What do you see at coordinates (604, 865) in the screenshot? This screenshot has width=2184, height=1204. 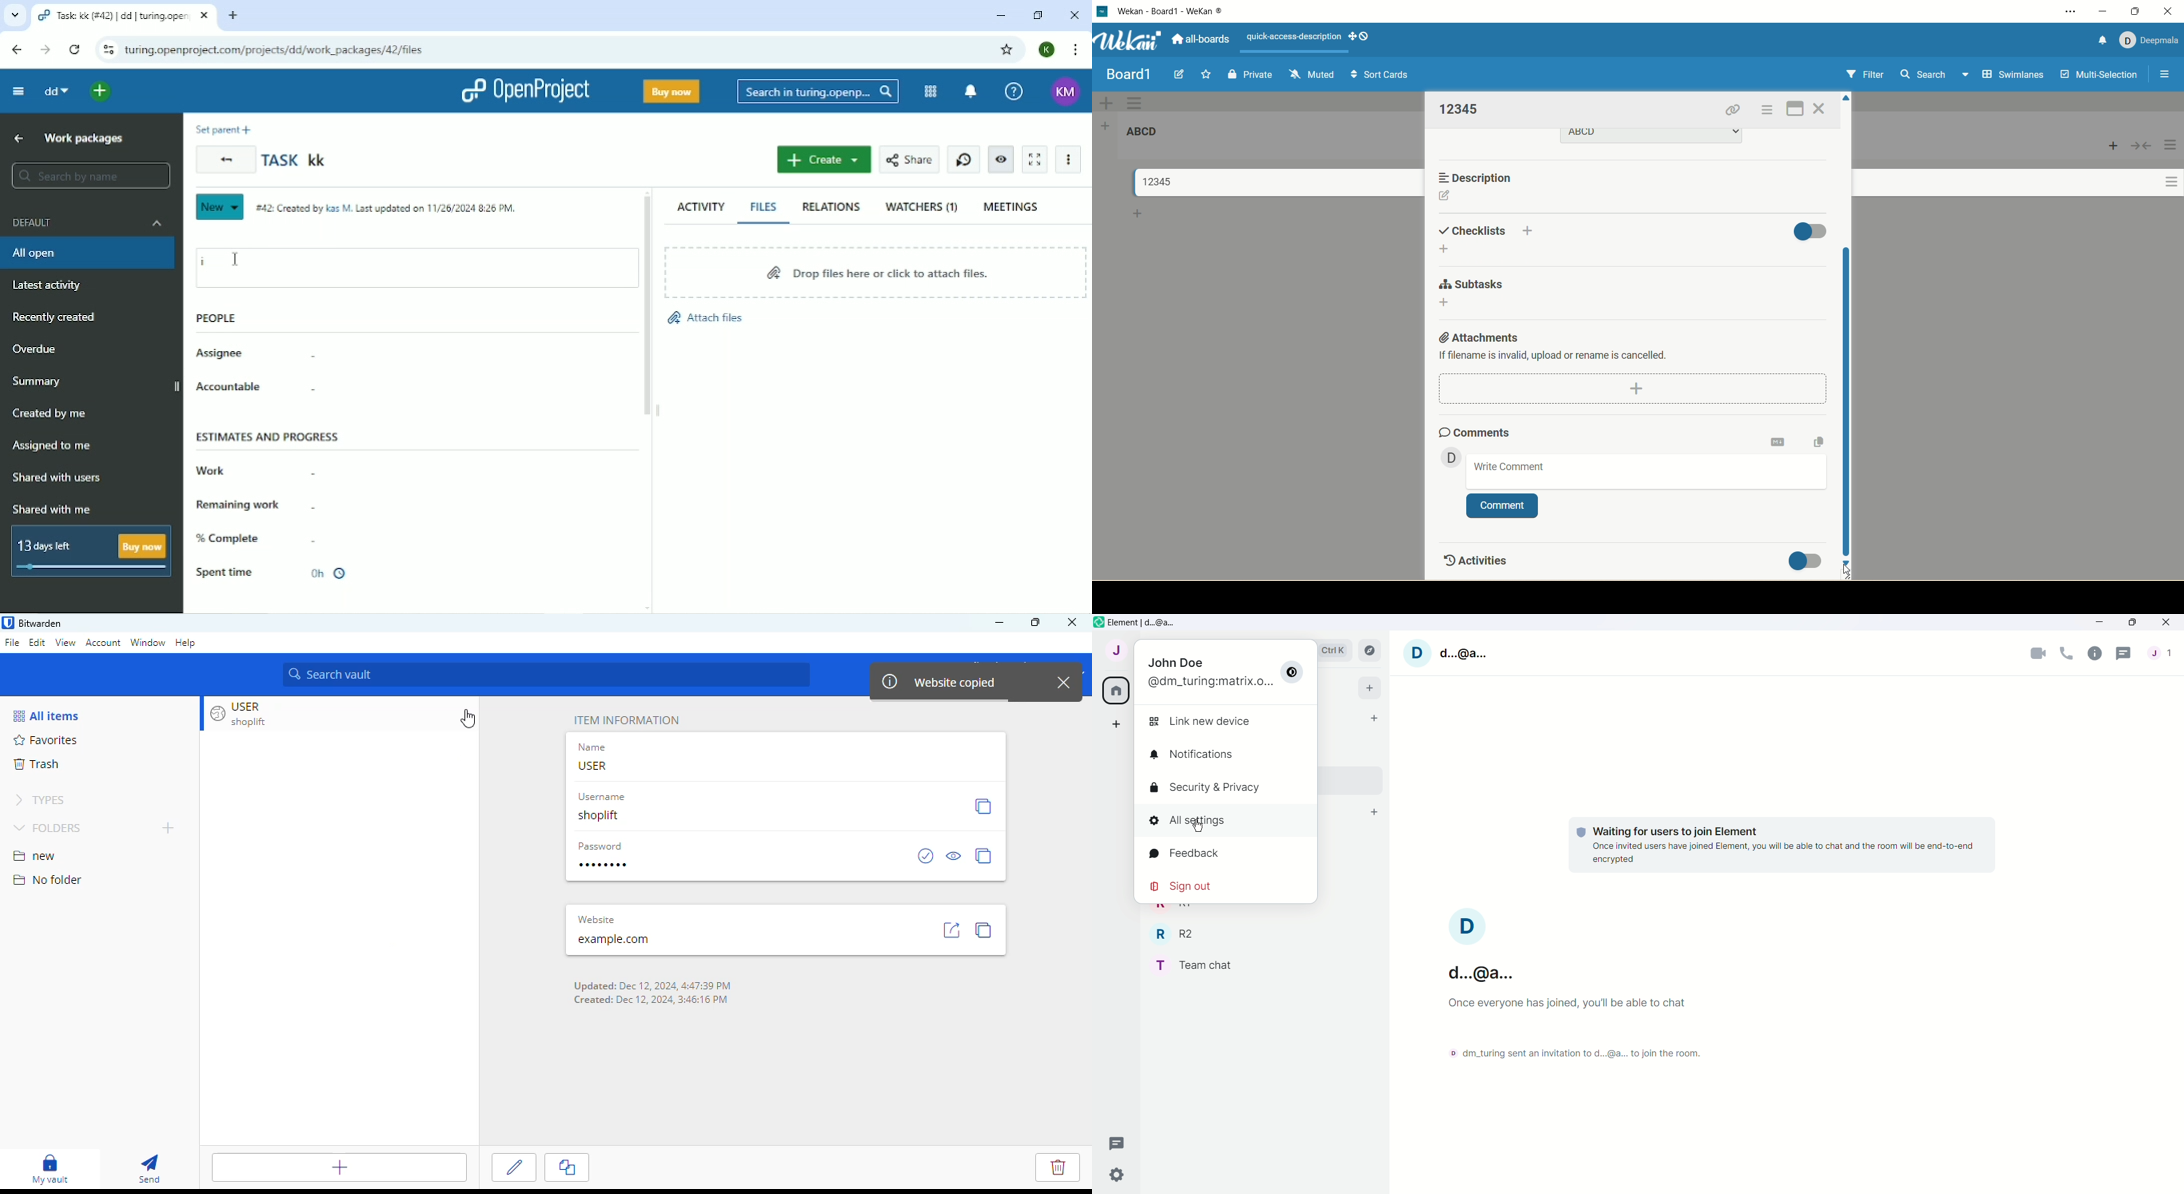 I see `password` at bounding box center [604, 865].